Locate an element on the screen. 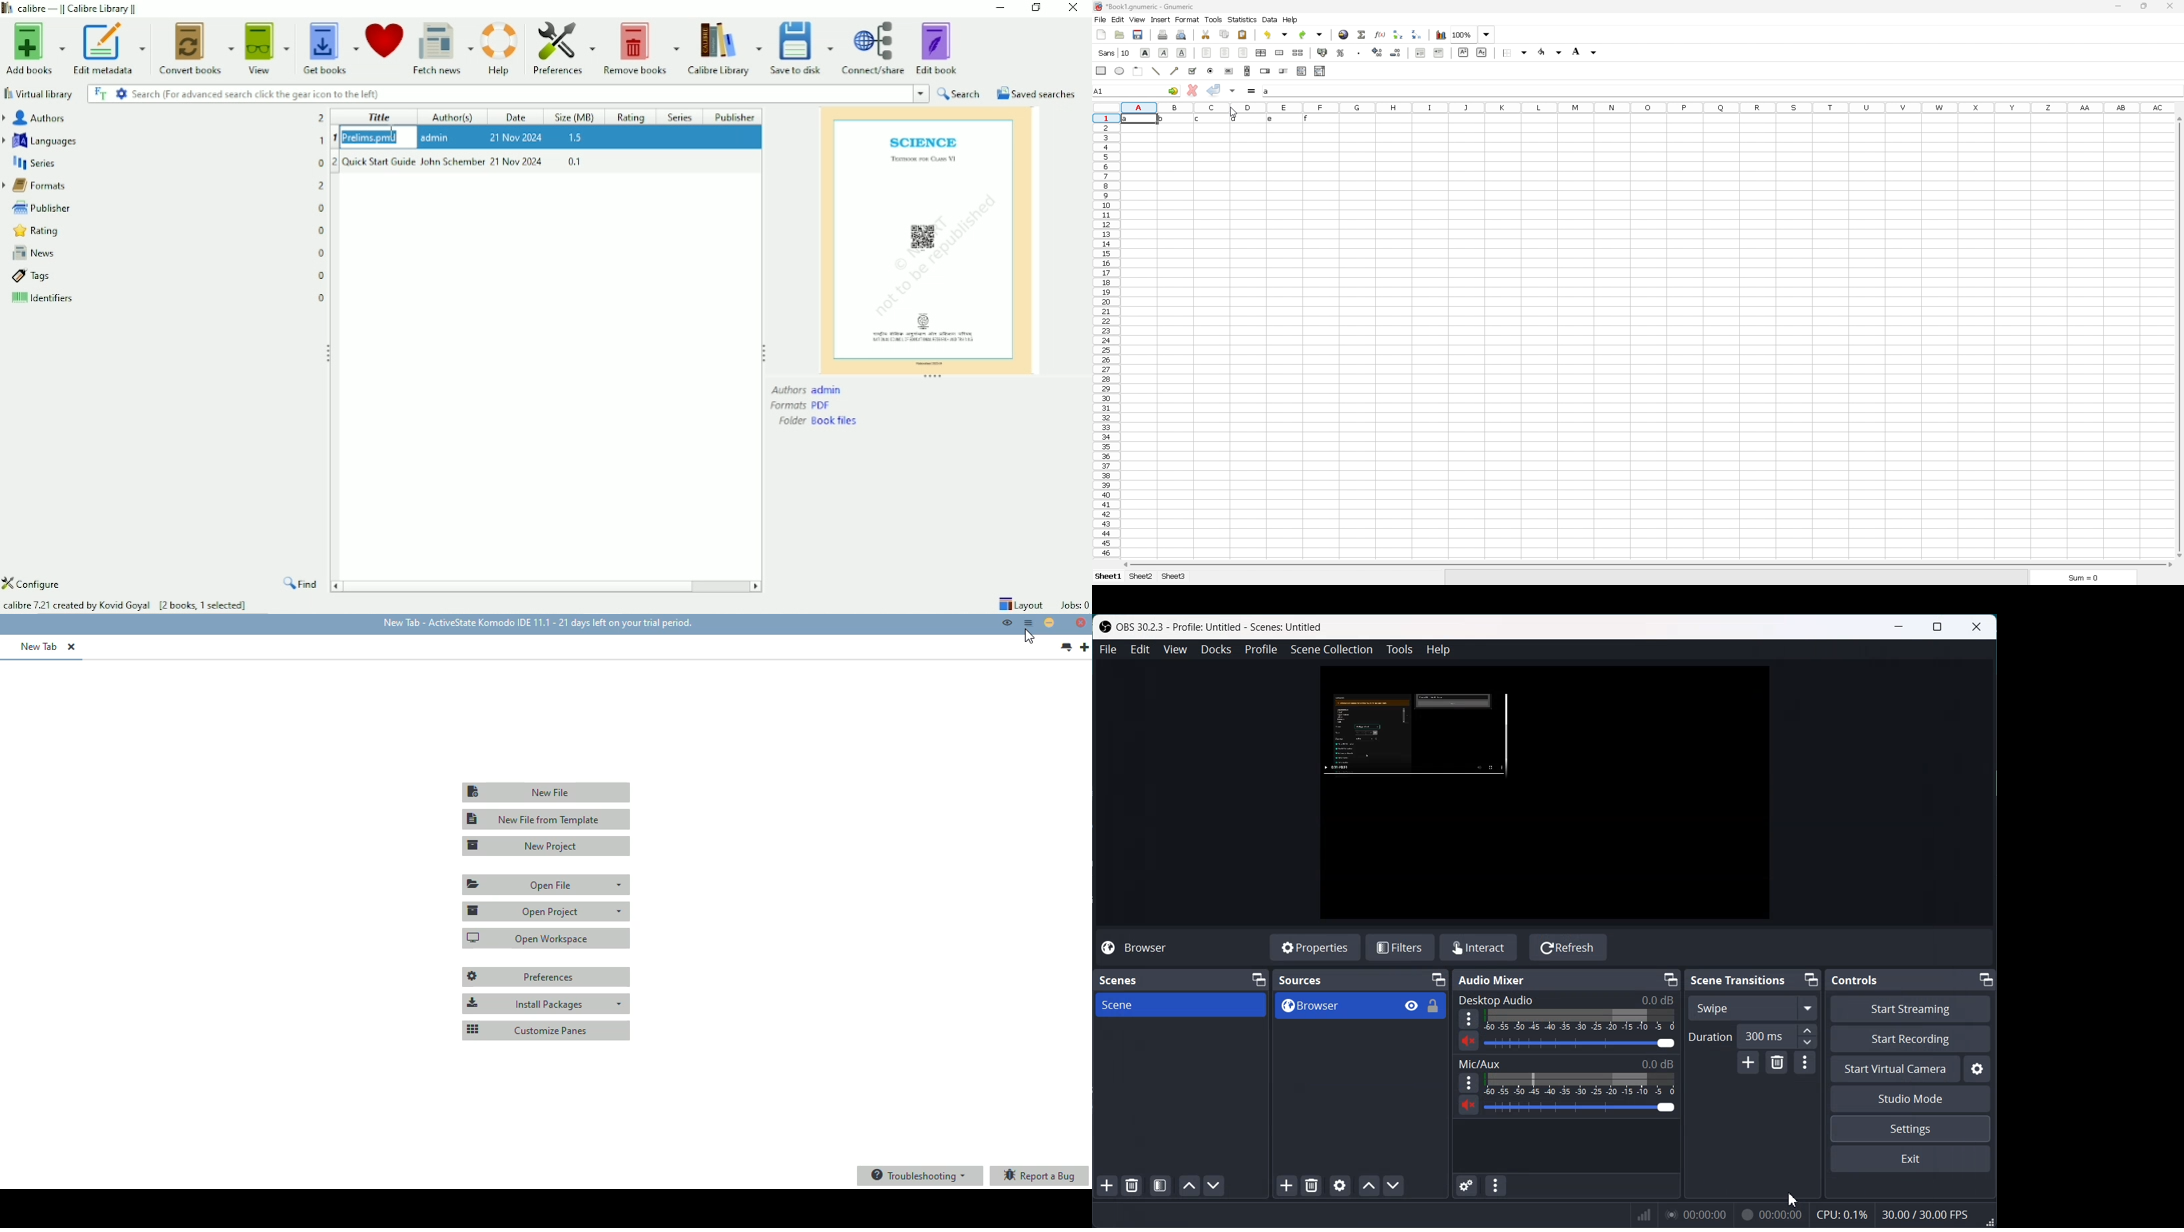  Resize is located at coordinates (329, 351).